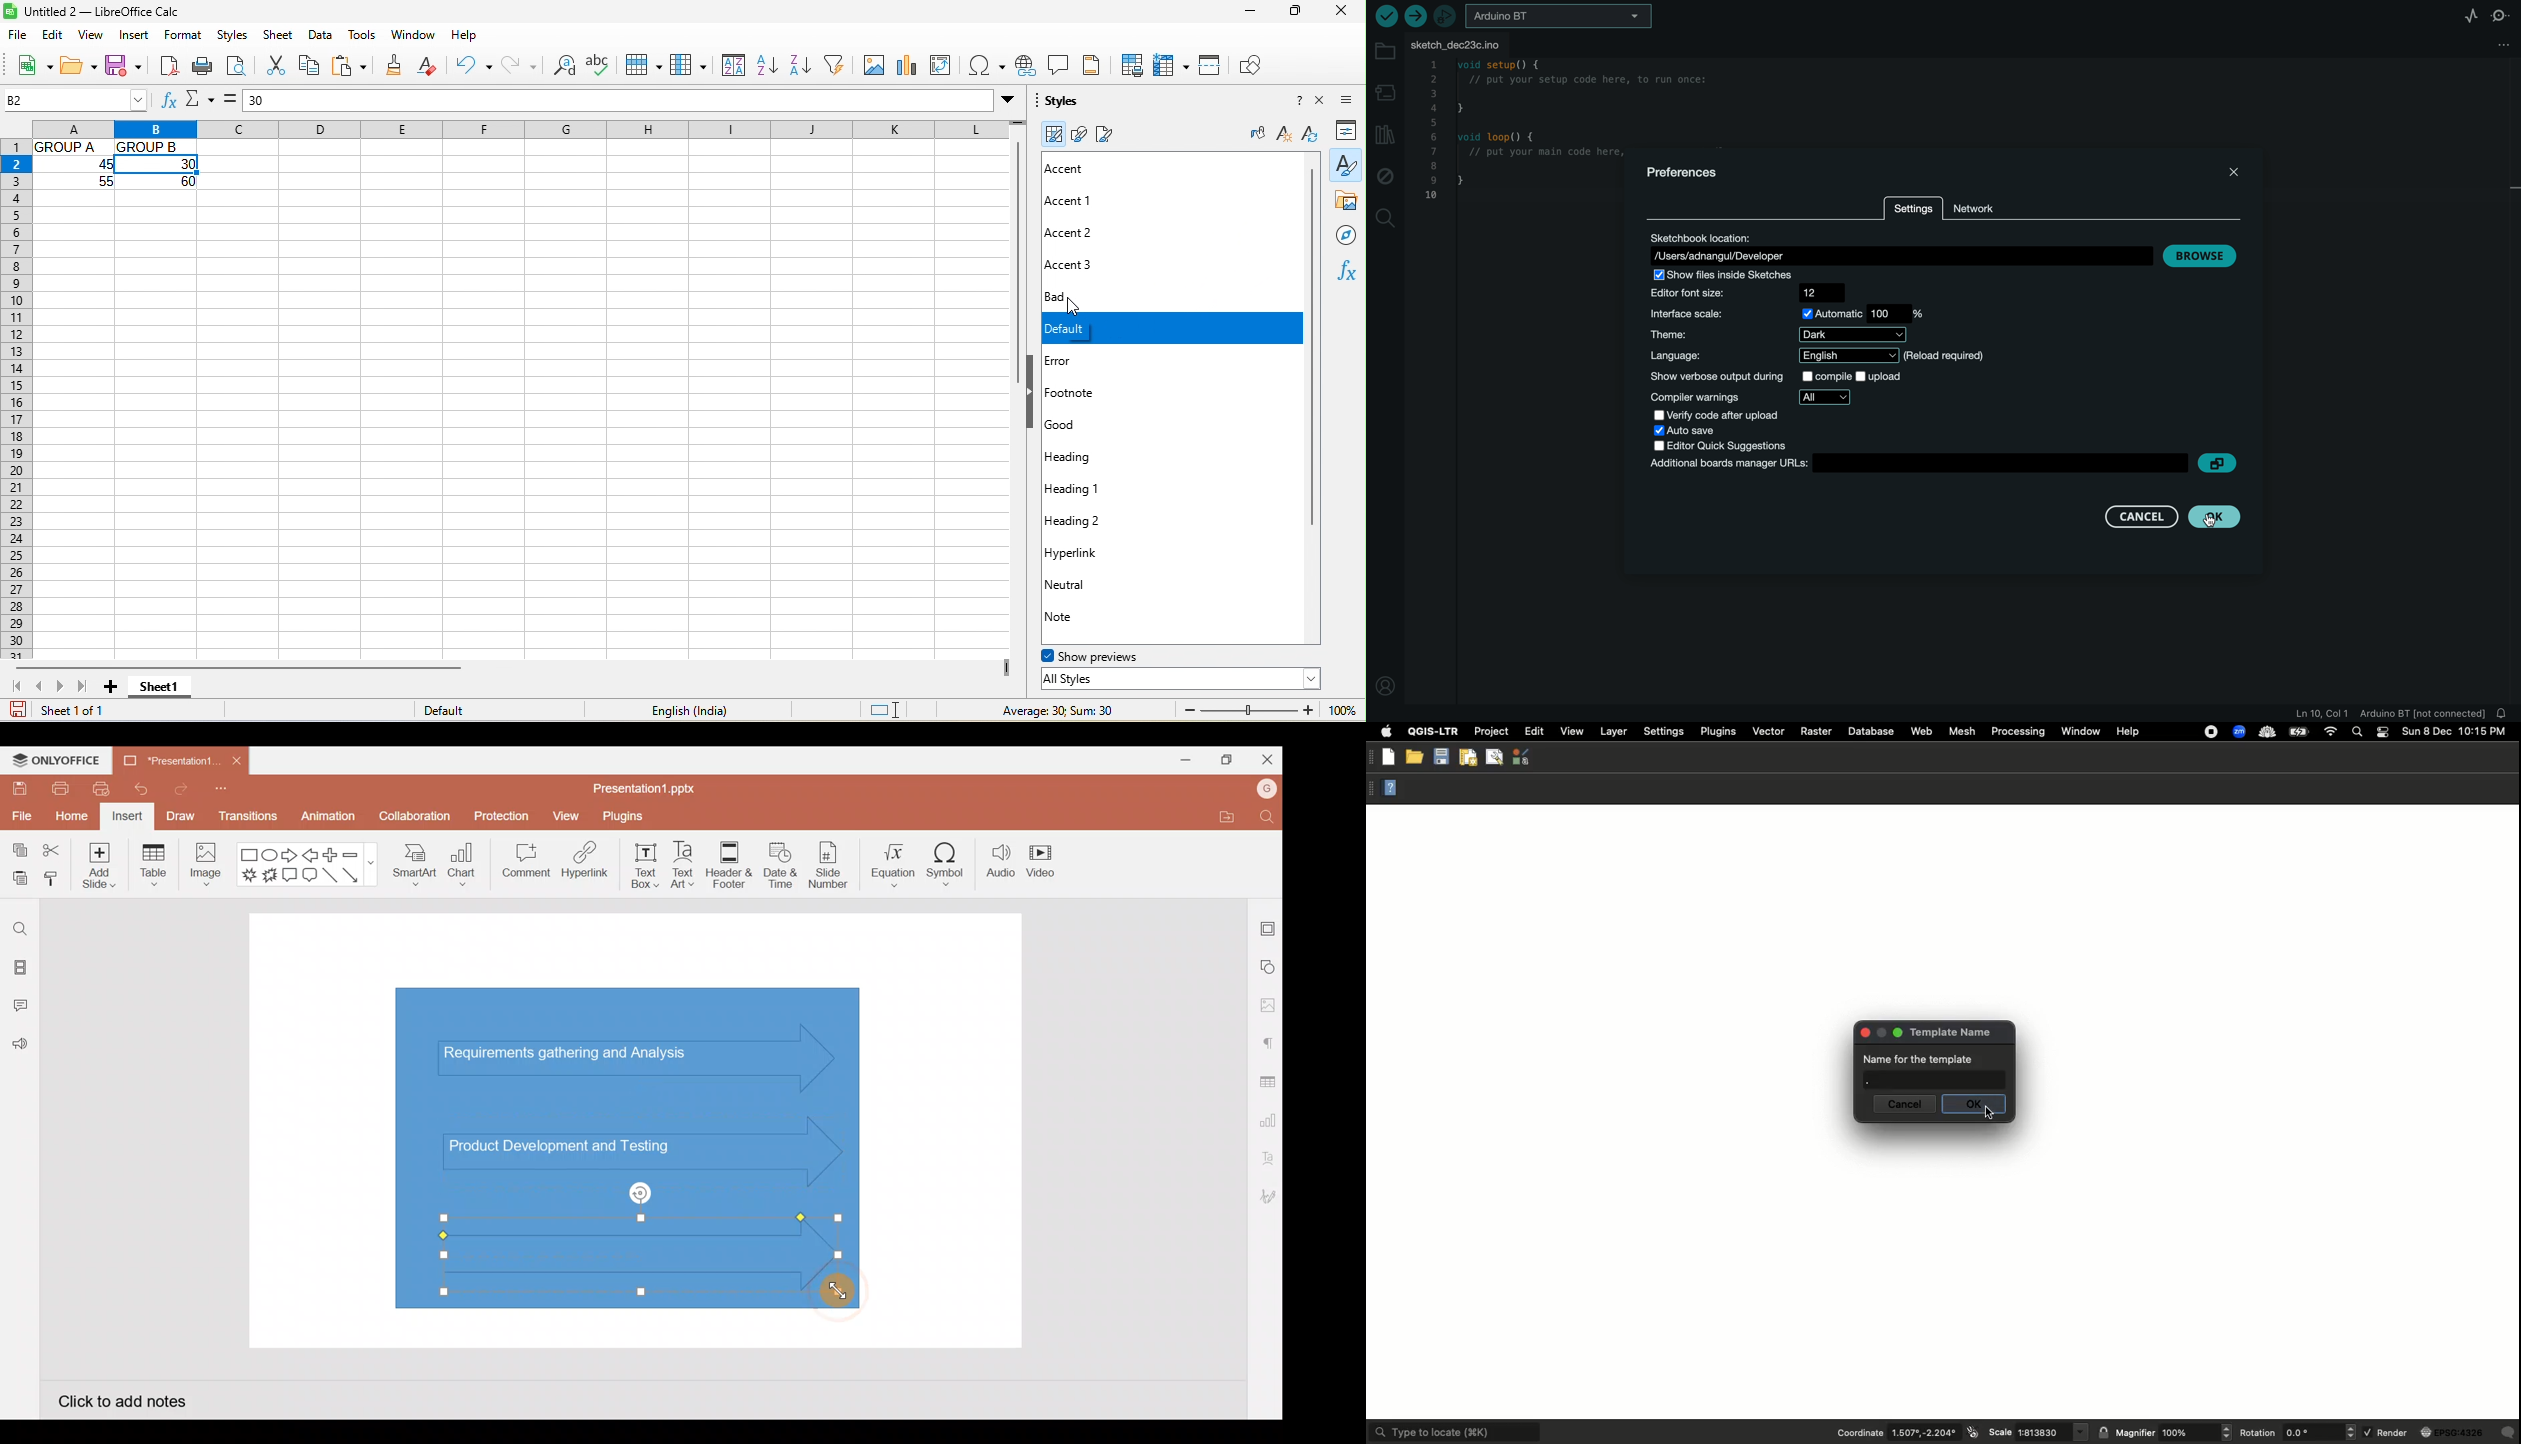 The height and width of the screenshot is (1456, 2548). What do you see at coordinates (111, 686) in the screenshot?
I see `add sheet` at bounding box center [111, 686].